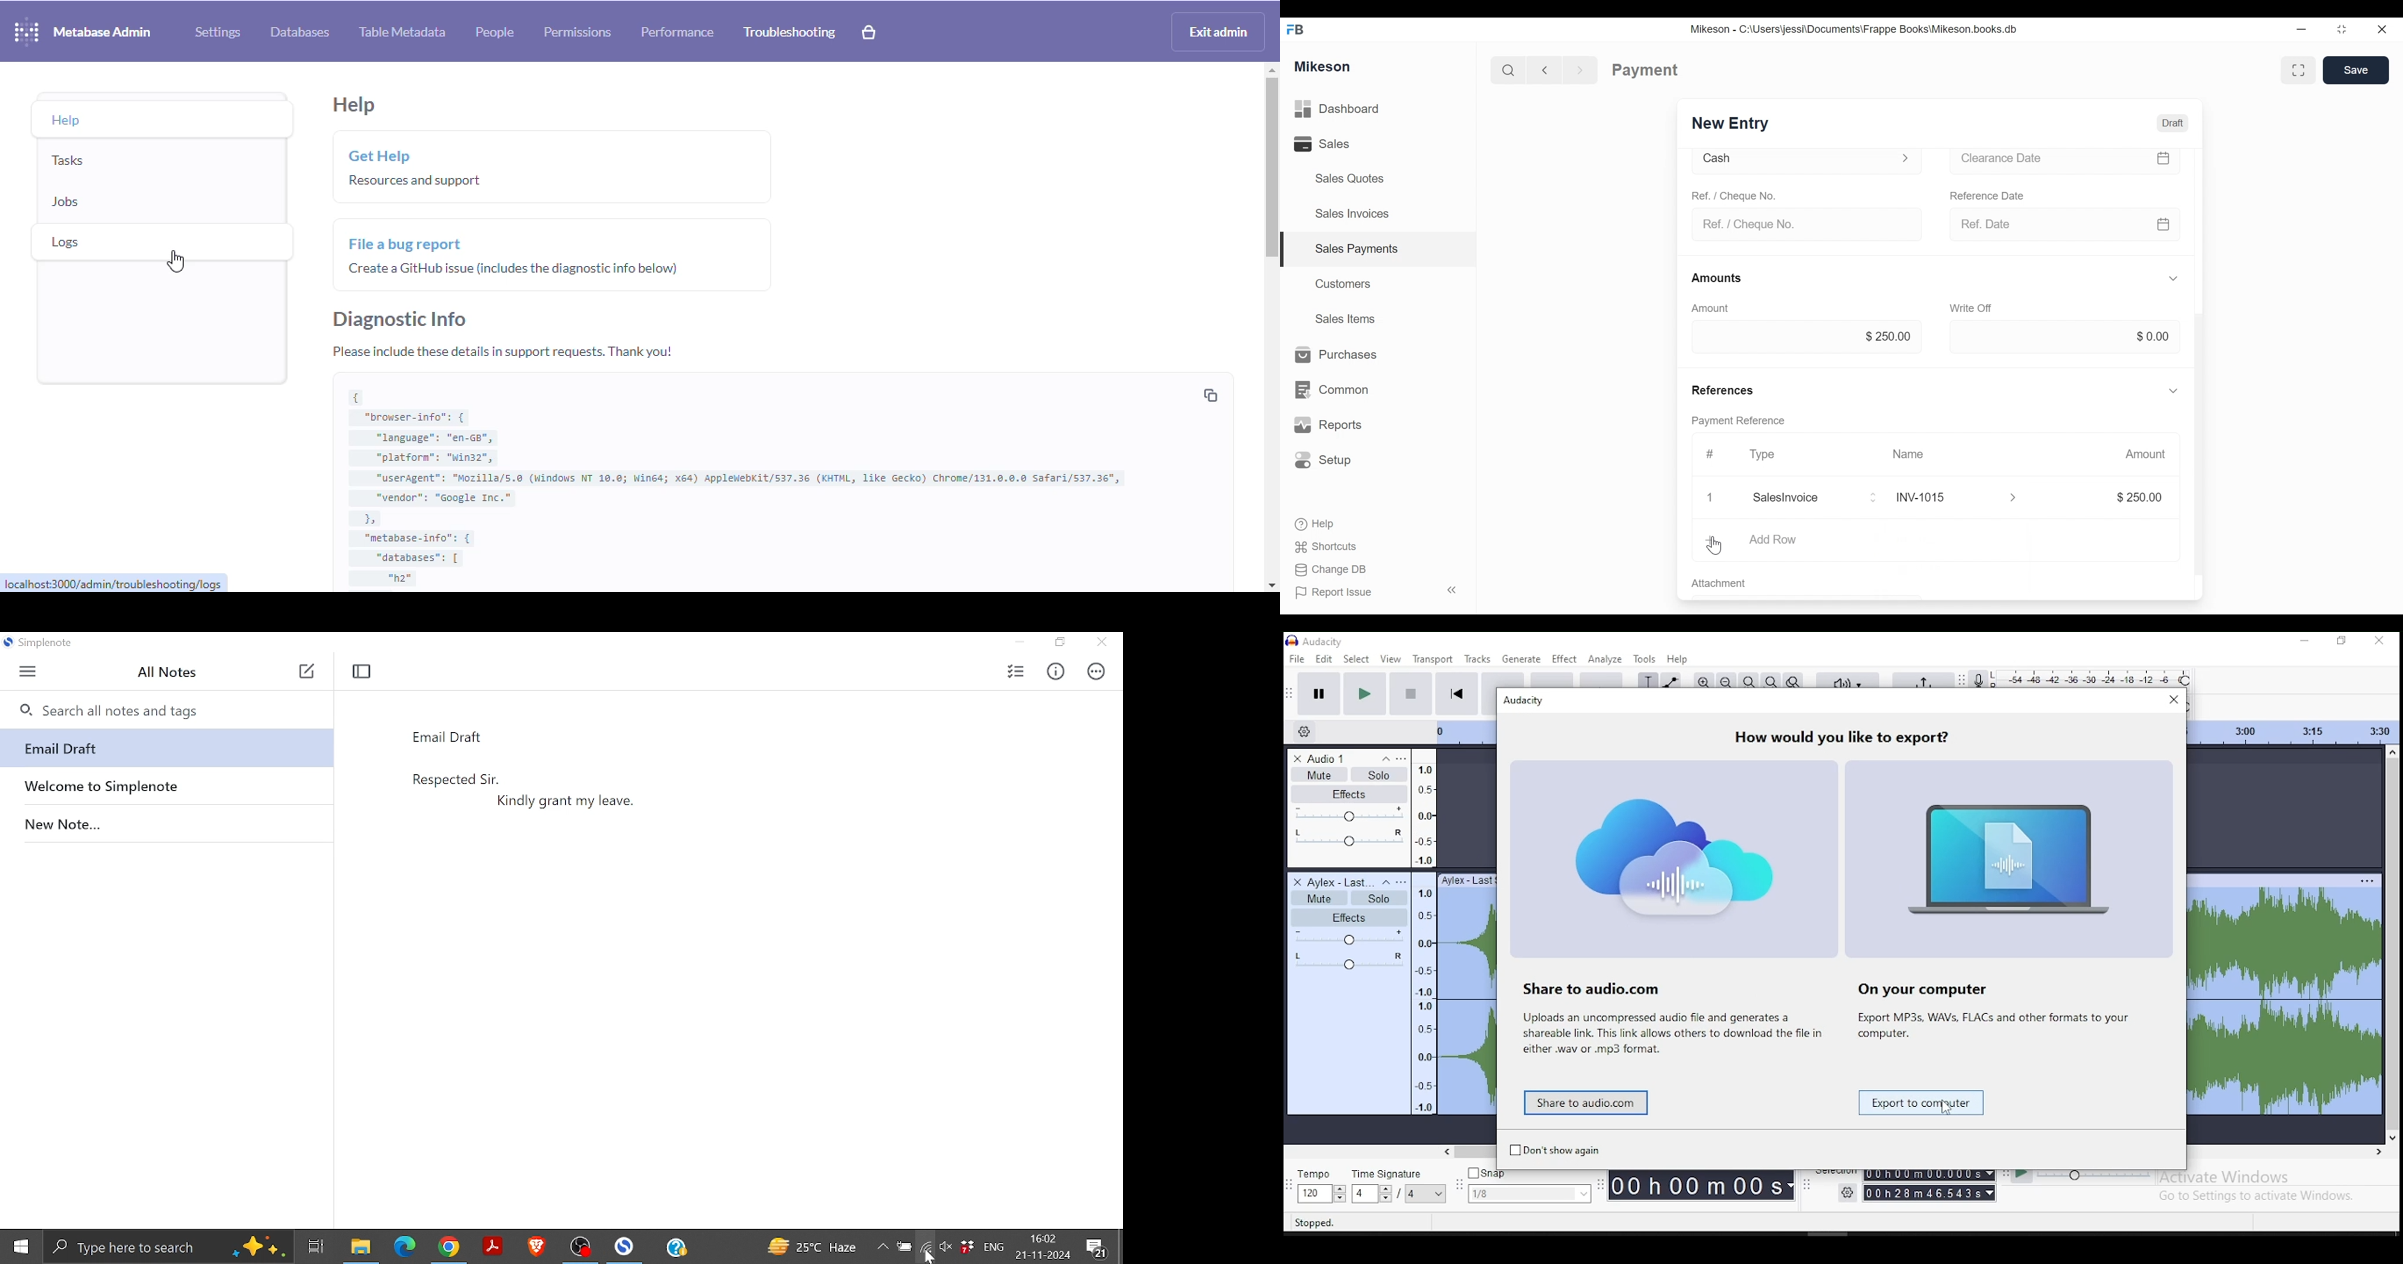  Describe the element at coordinates (1330, 425) in the screenshot. I see `Reports` at that location.